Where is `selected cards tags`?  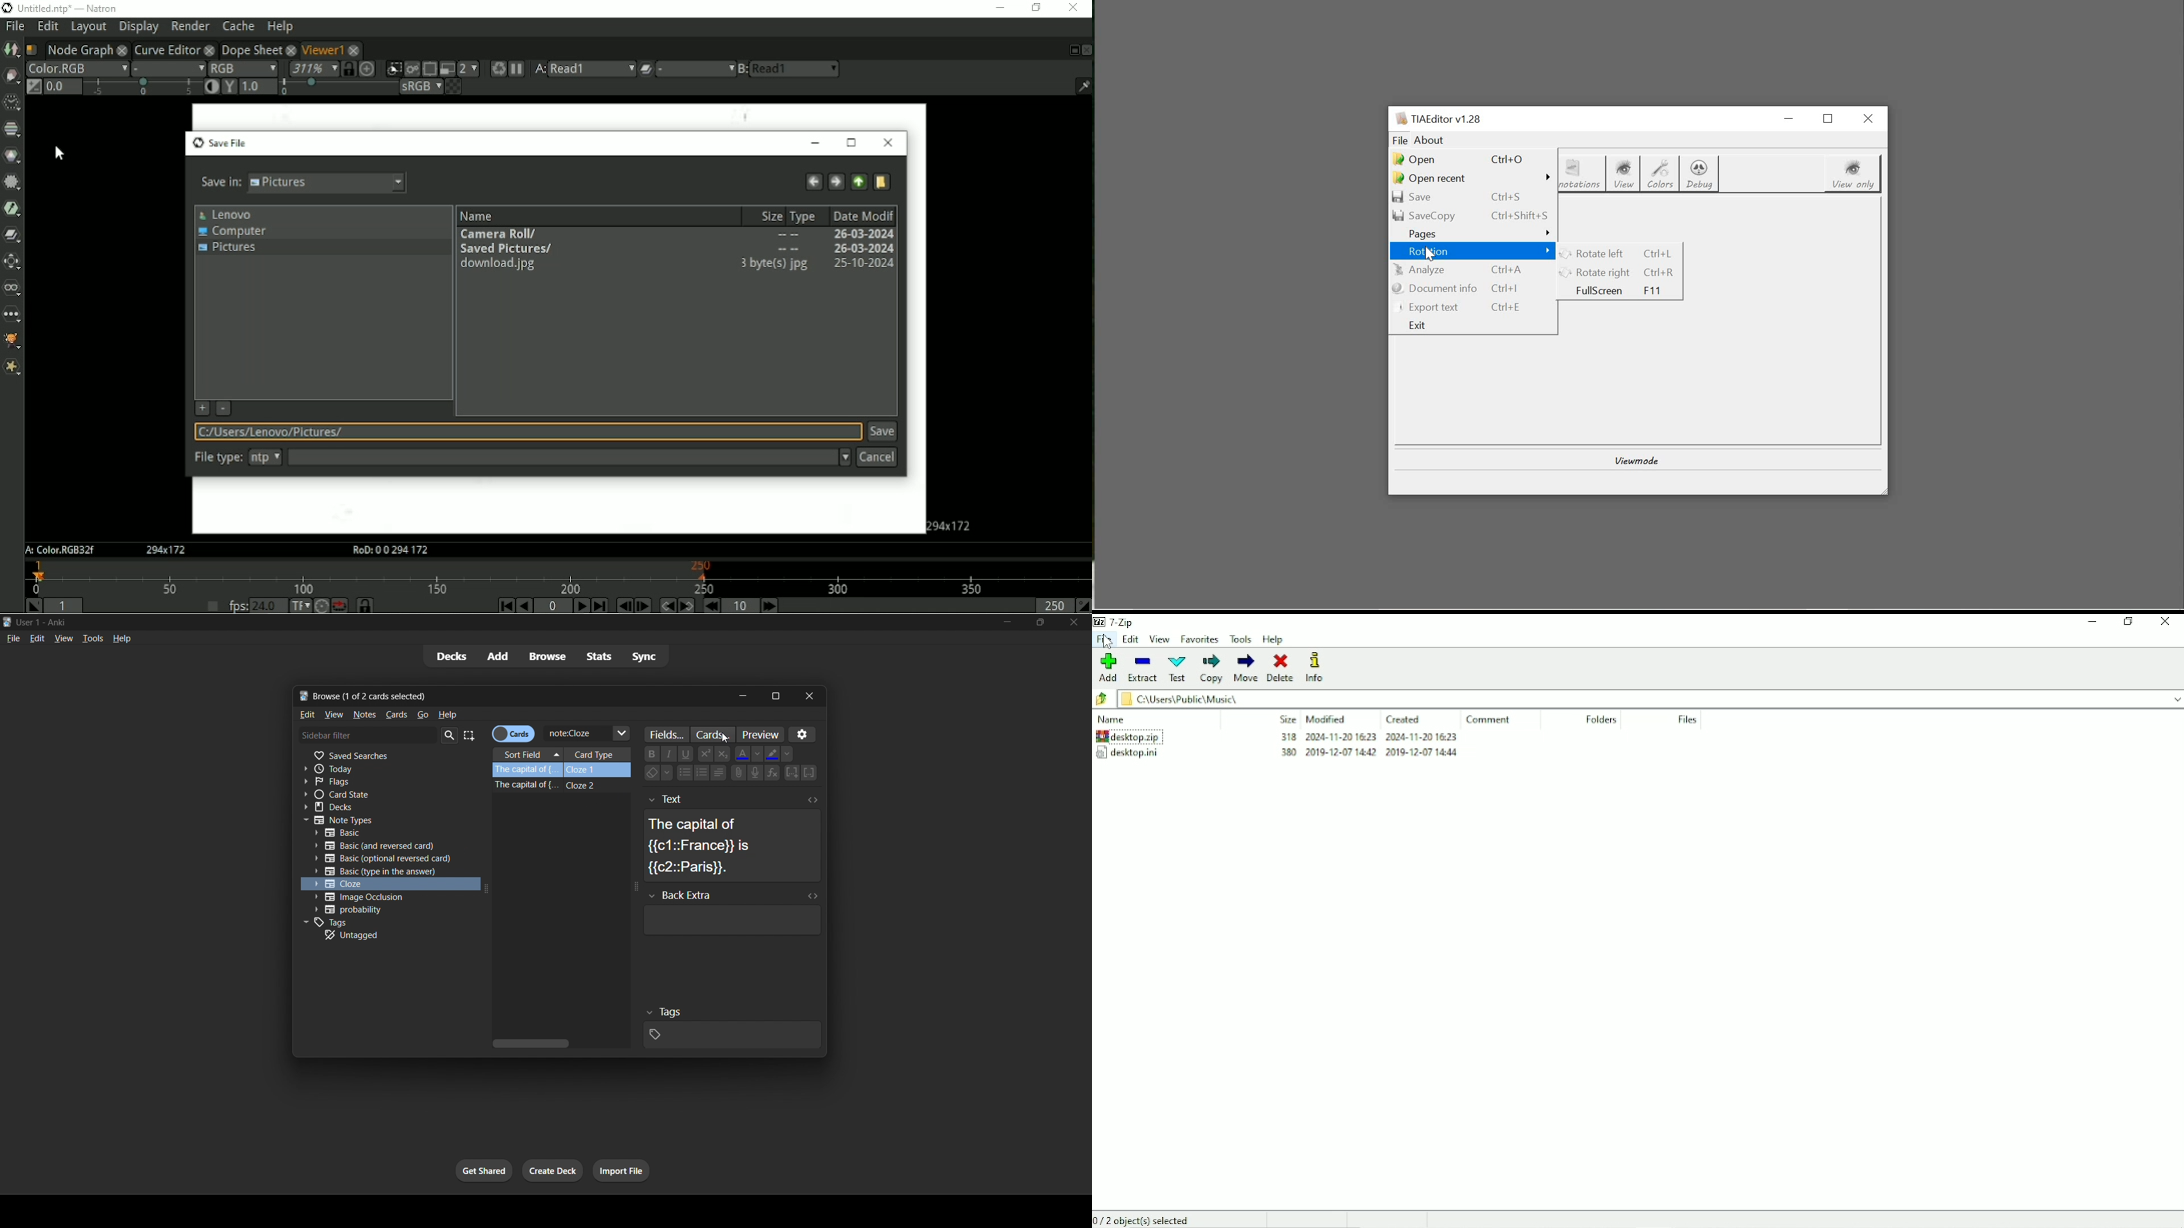 selected cards tags is located at coordinates (730, 1026).